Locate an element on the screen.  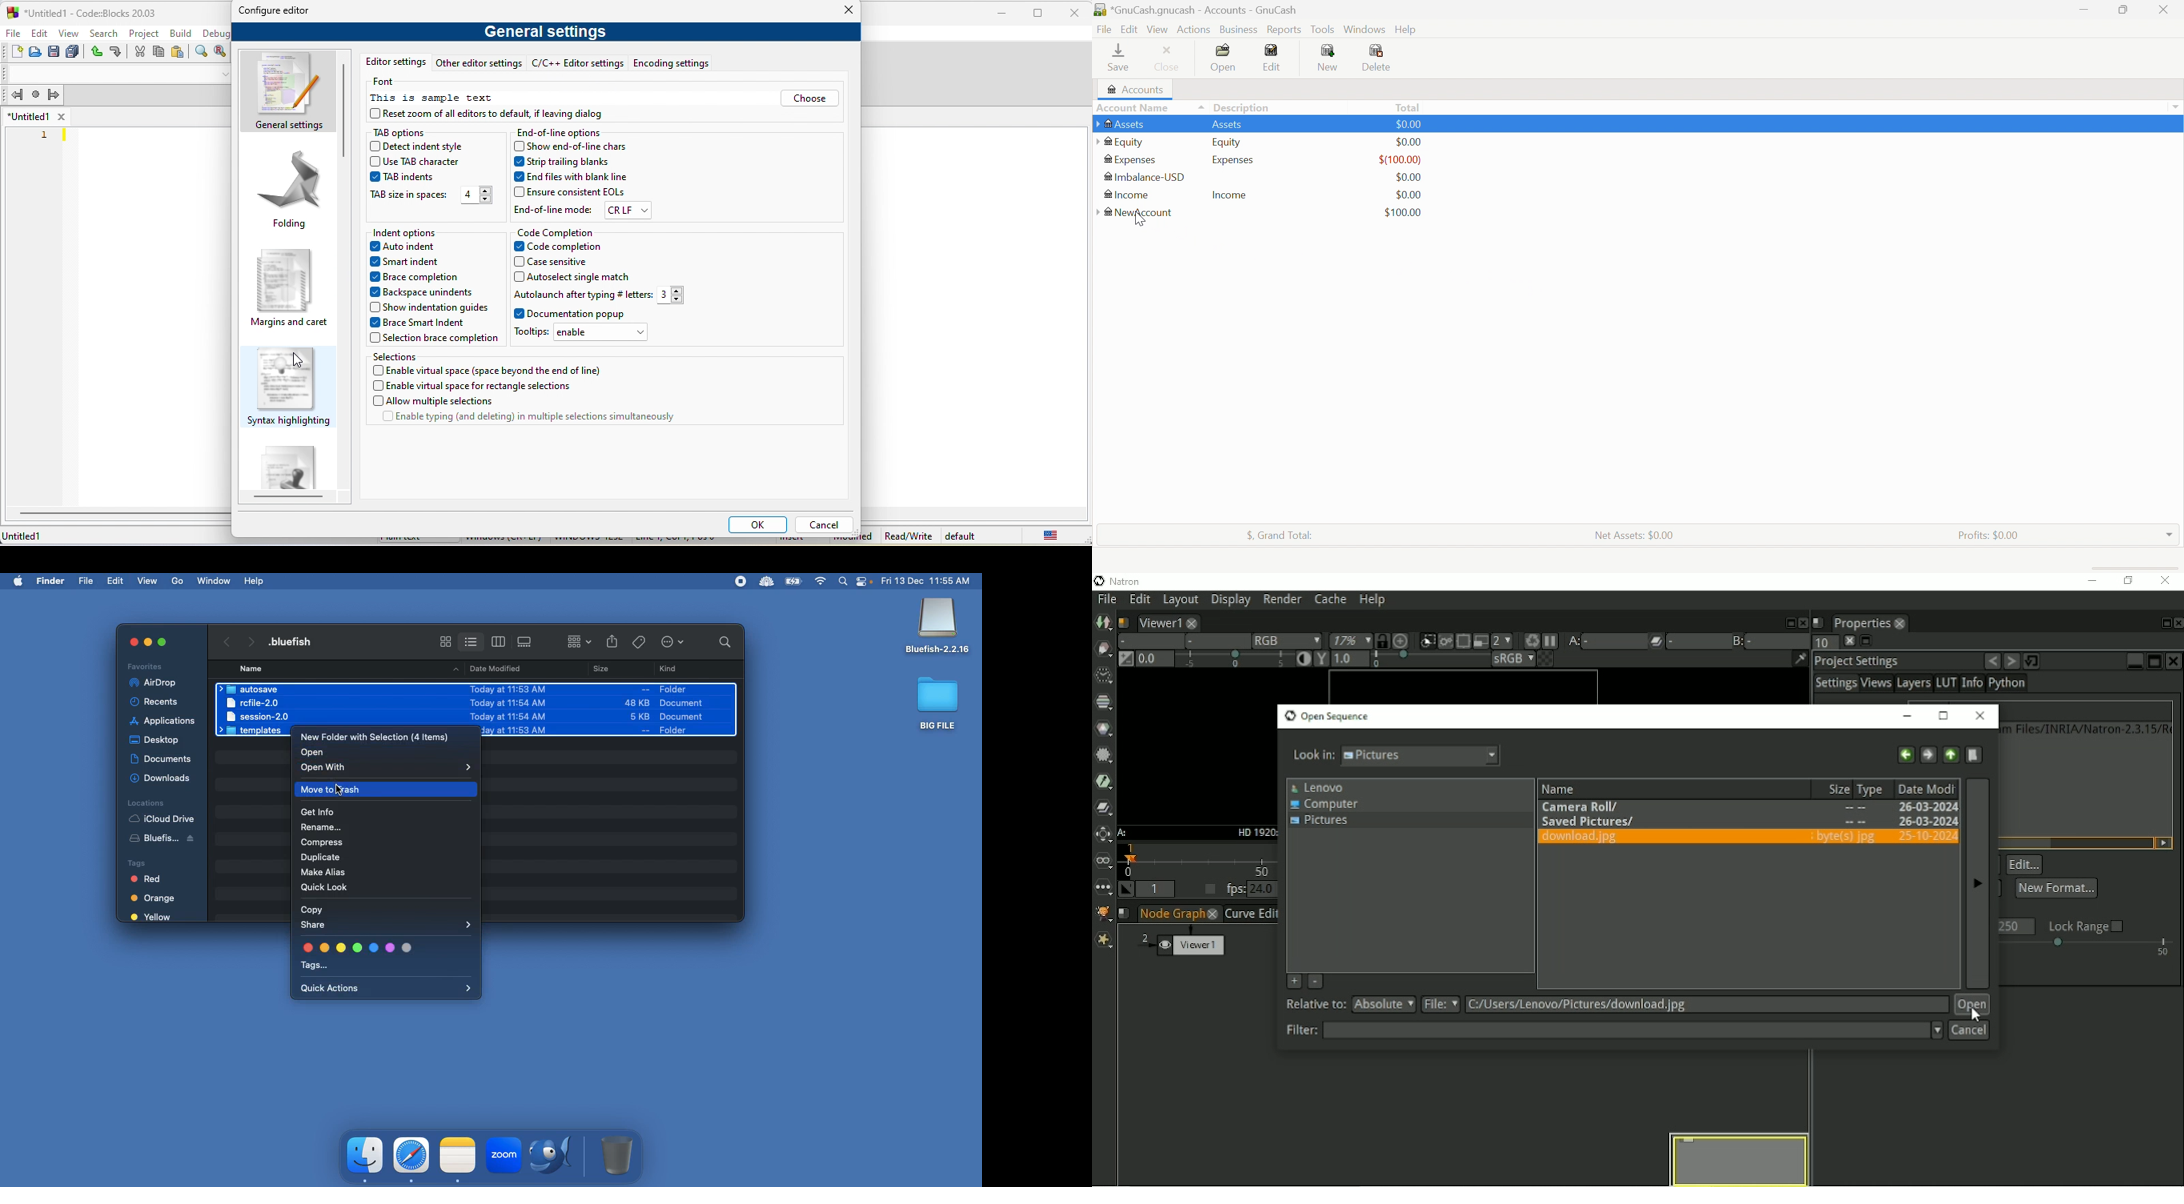
Relative to is located at coordinates (1352, 1005).